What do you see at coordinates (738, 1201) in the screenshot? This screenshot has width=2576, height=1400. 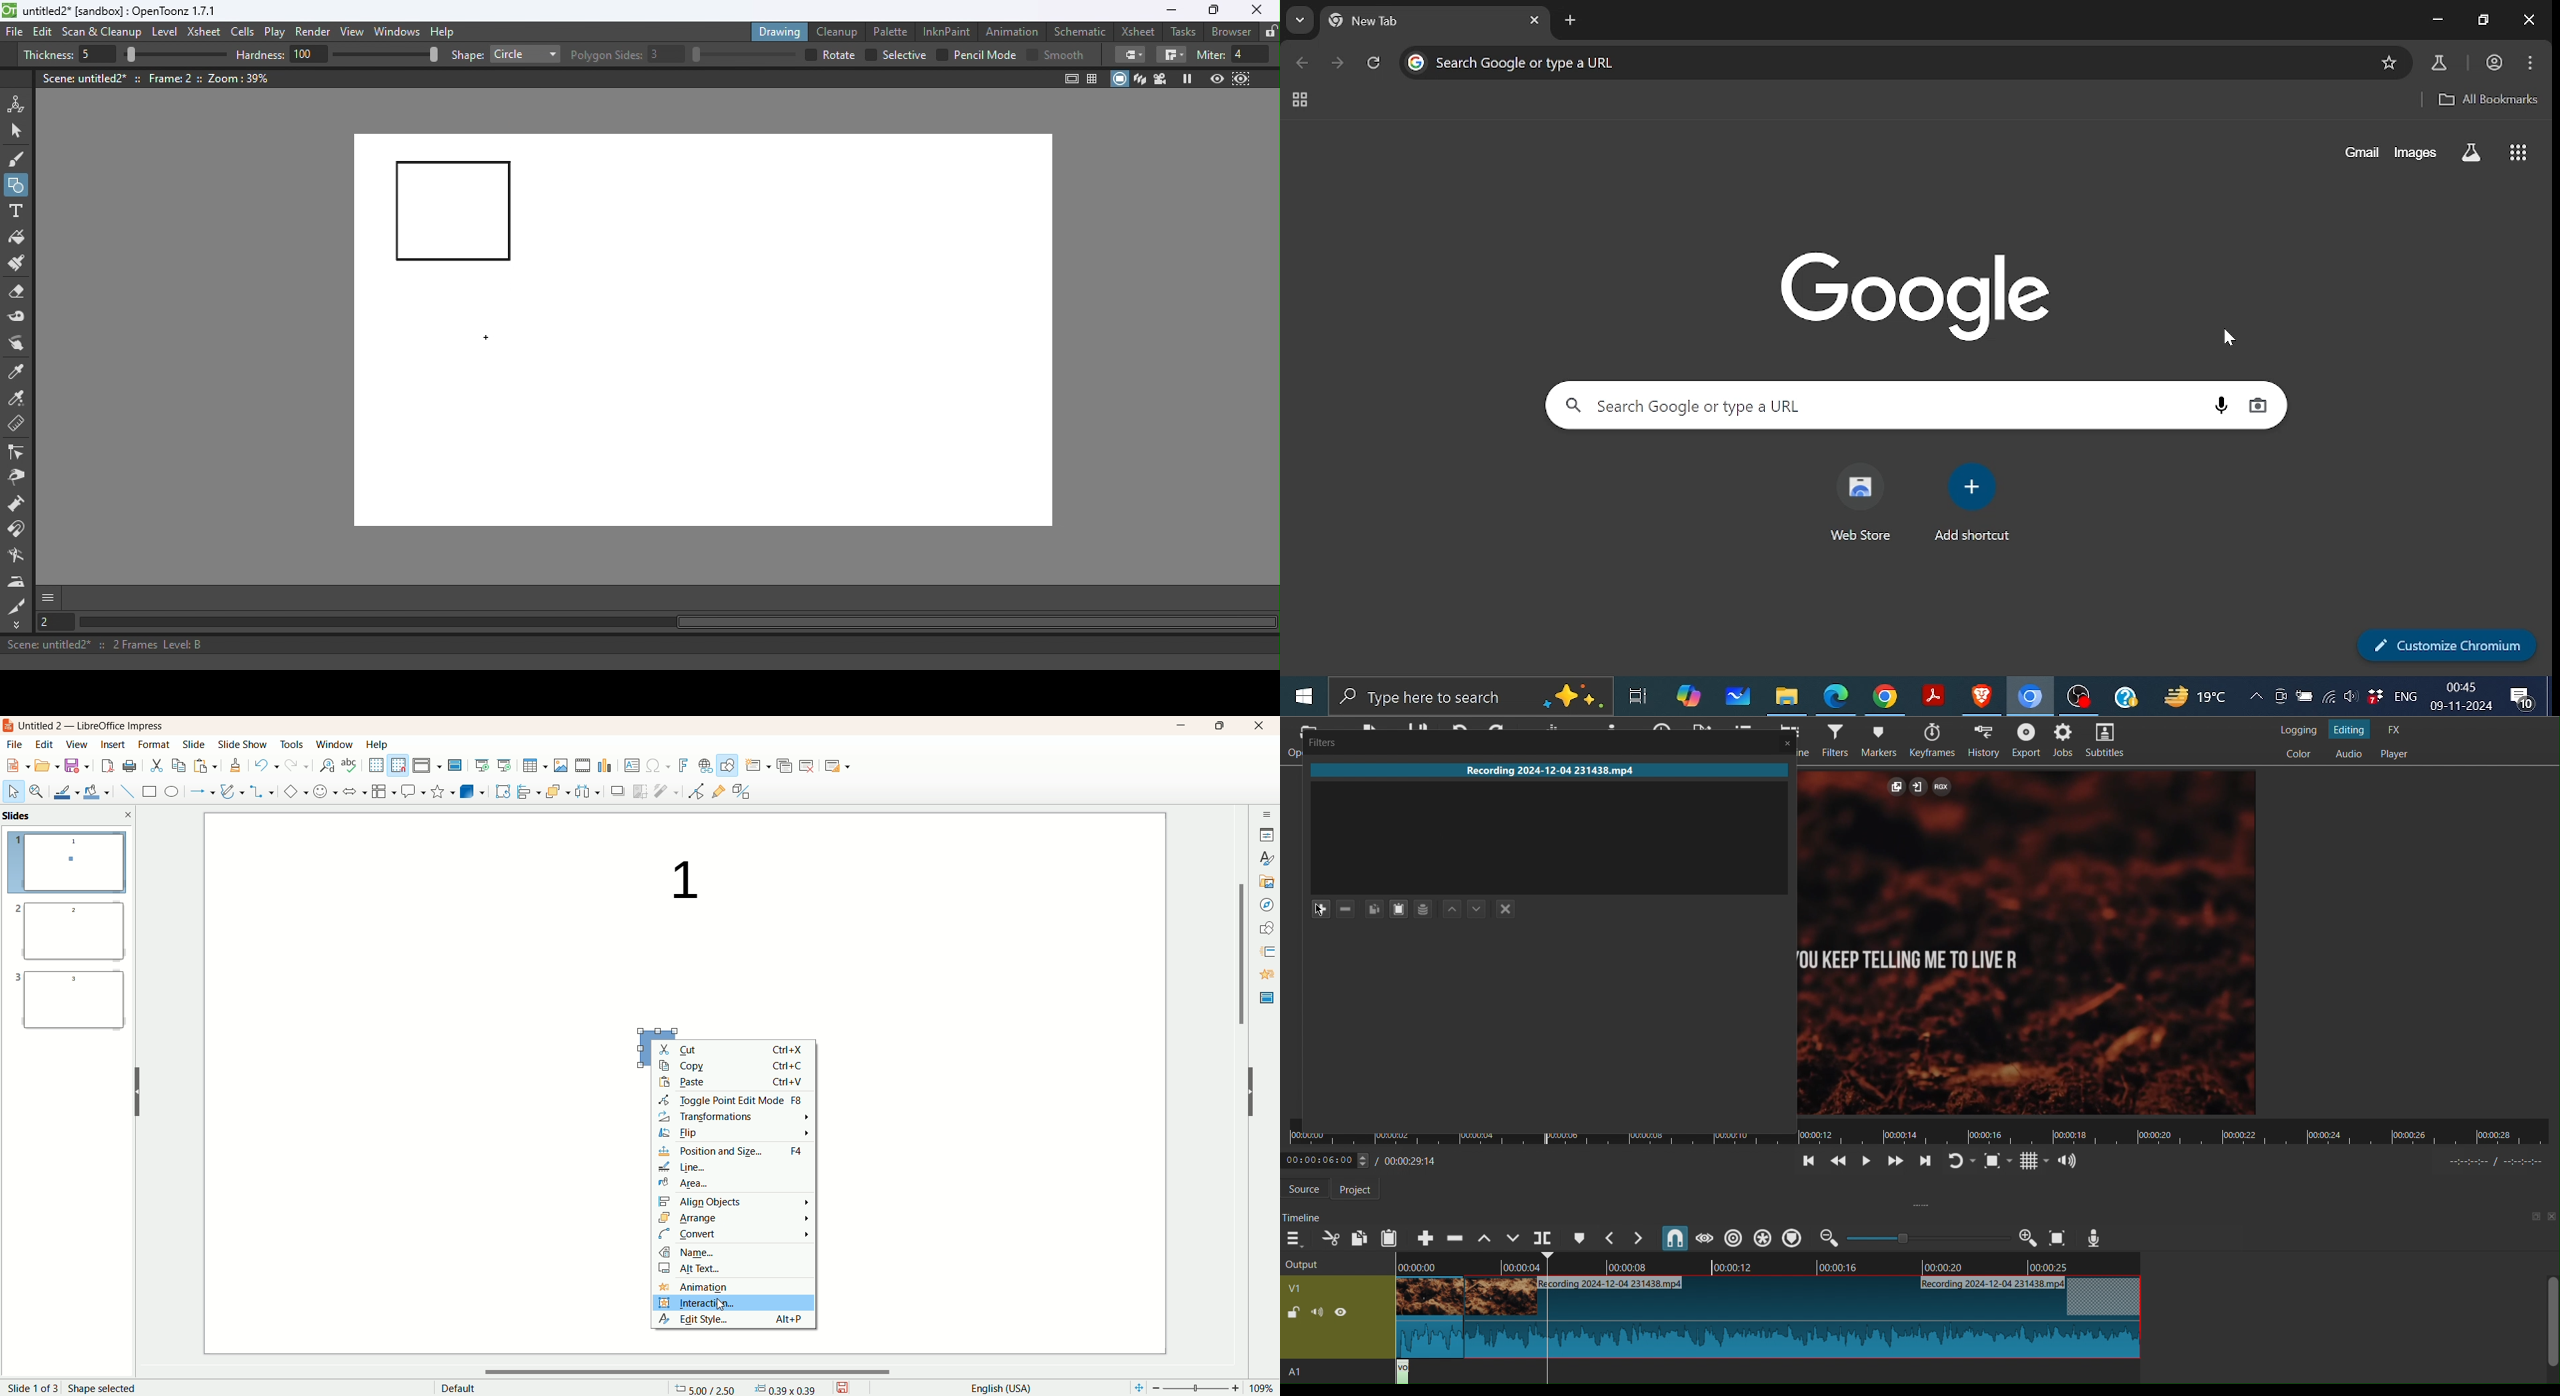 I see `align objects` at bounding box center [738, 1201].